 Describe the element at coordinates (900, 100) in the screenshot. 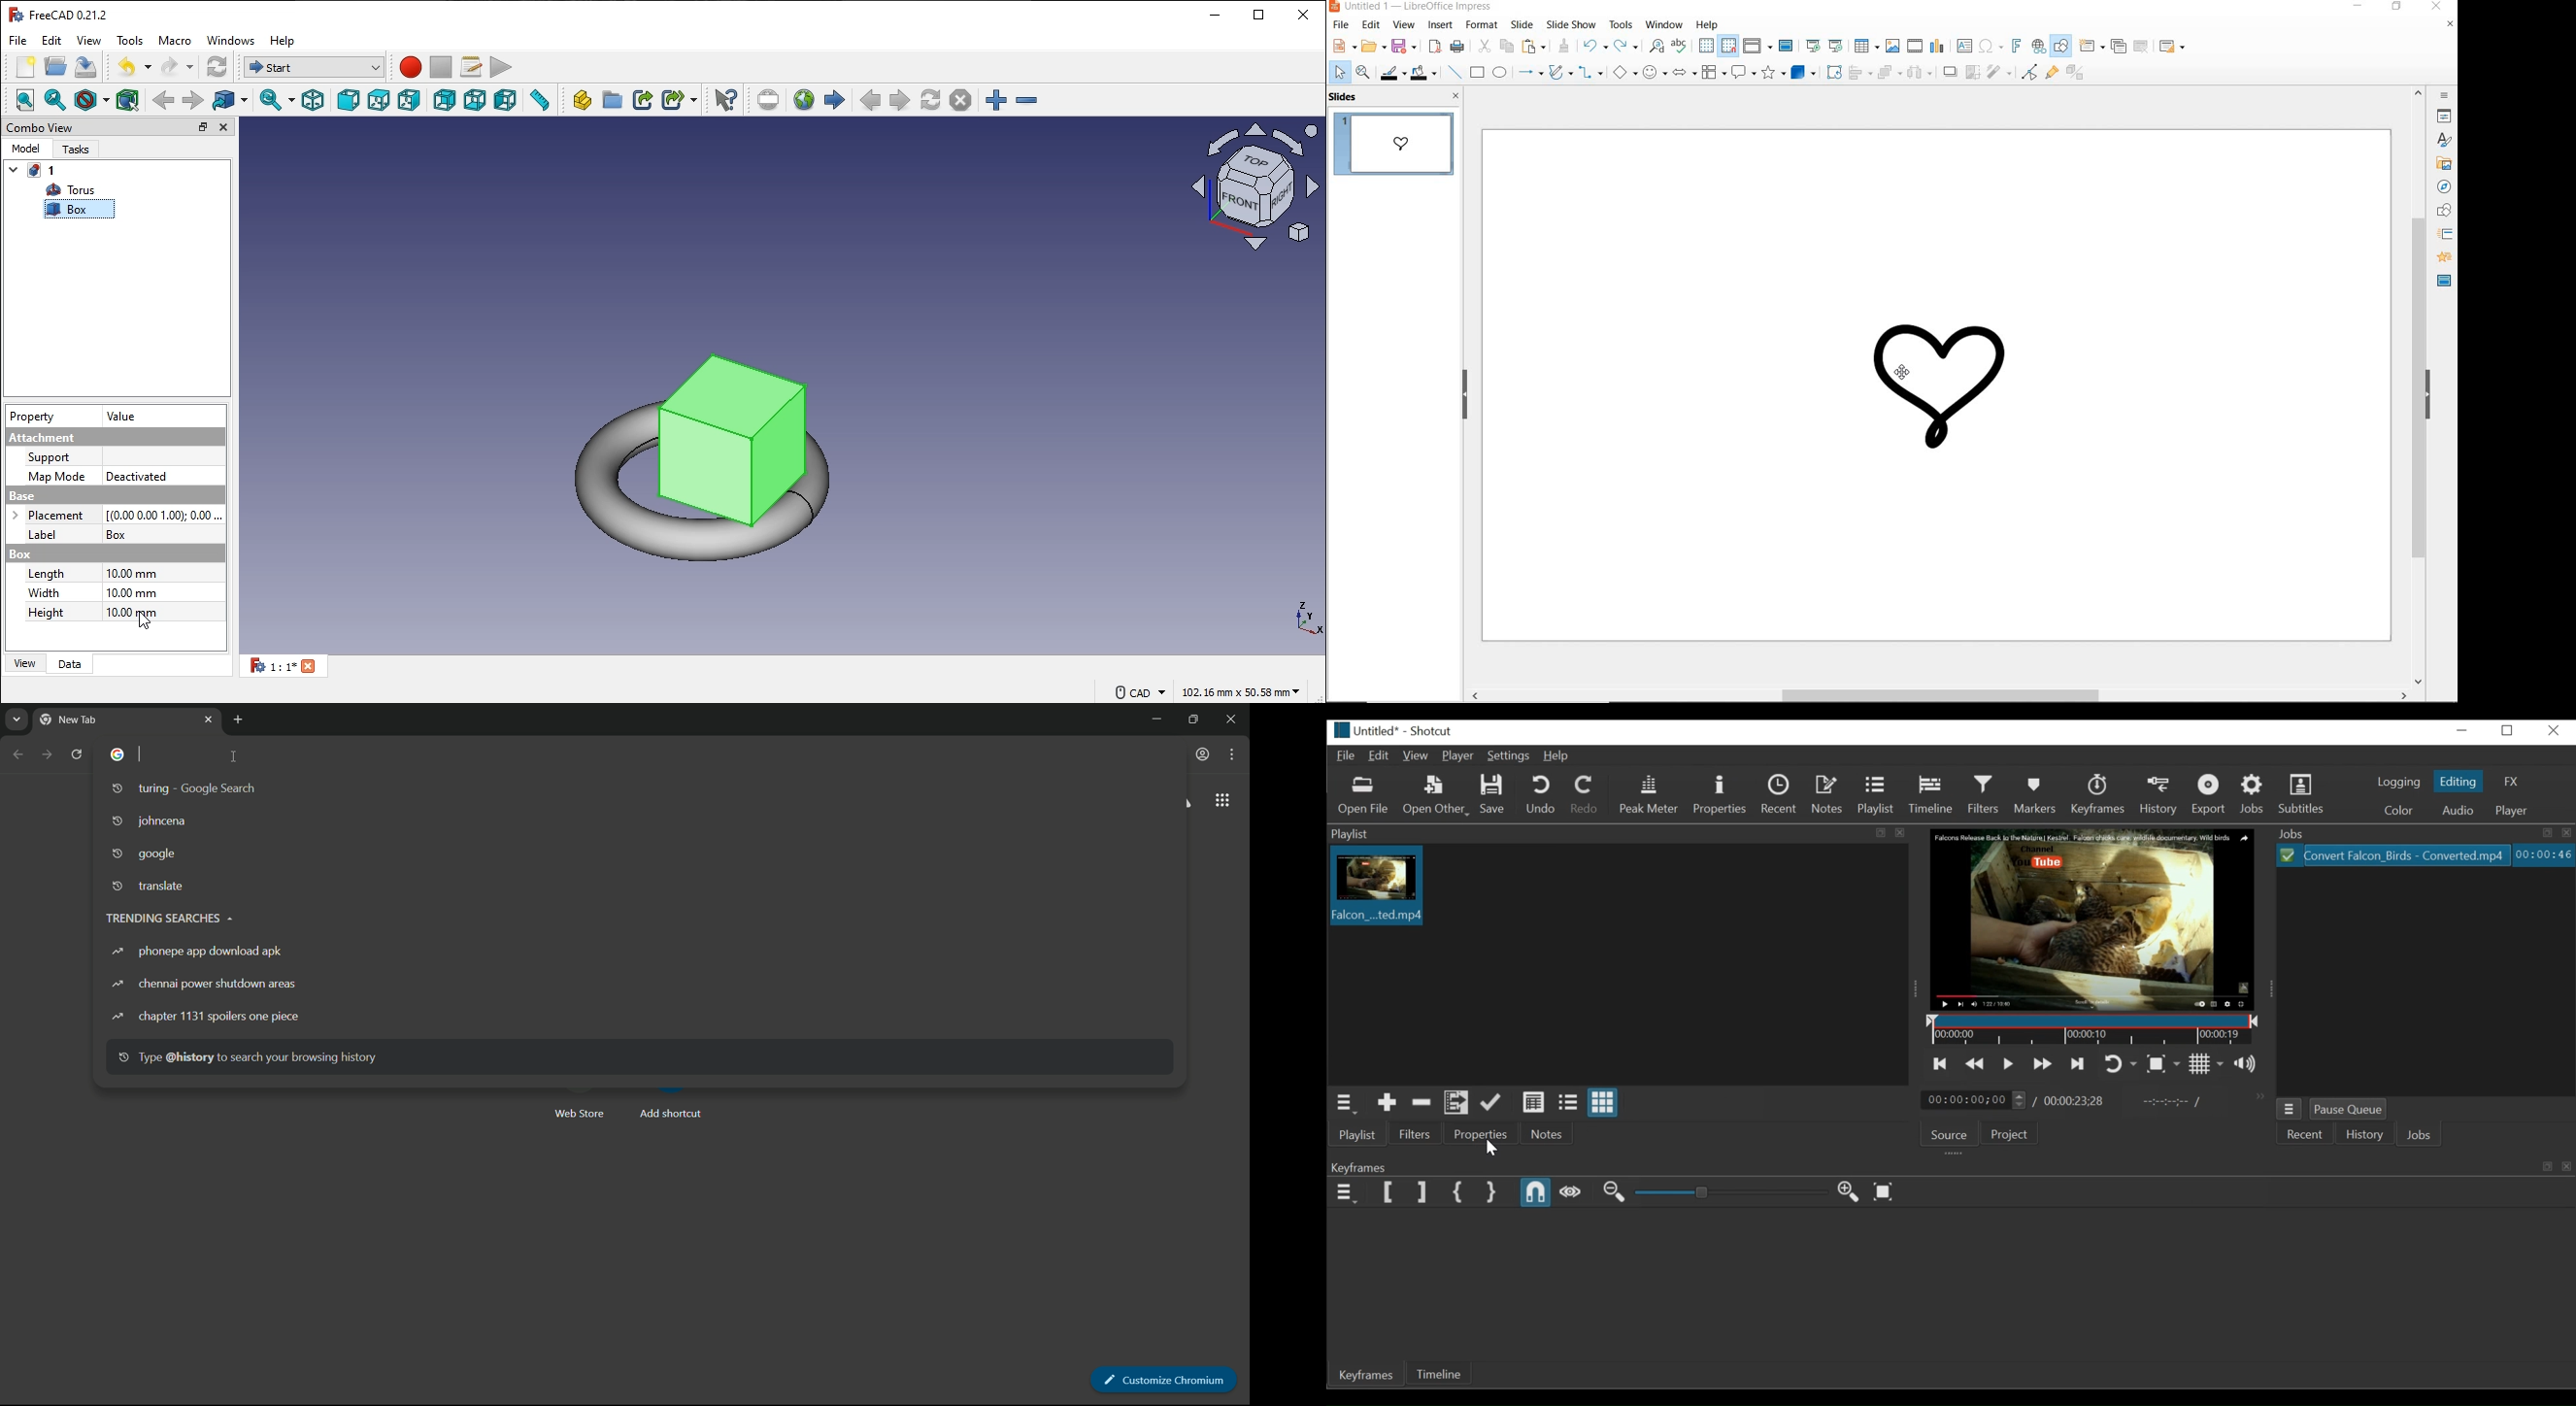

I see `next page` at that location.